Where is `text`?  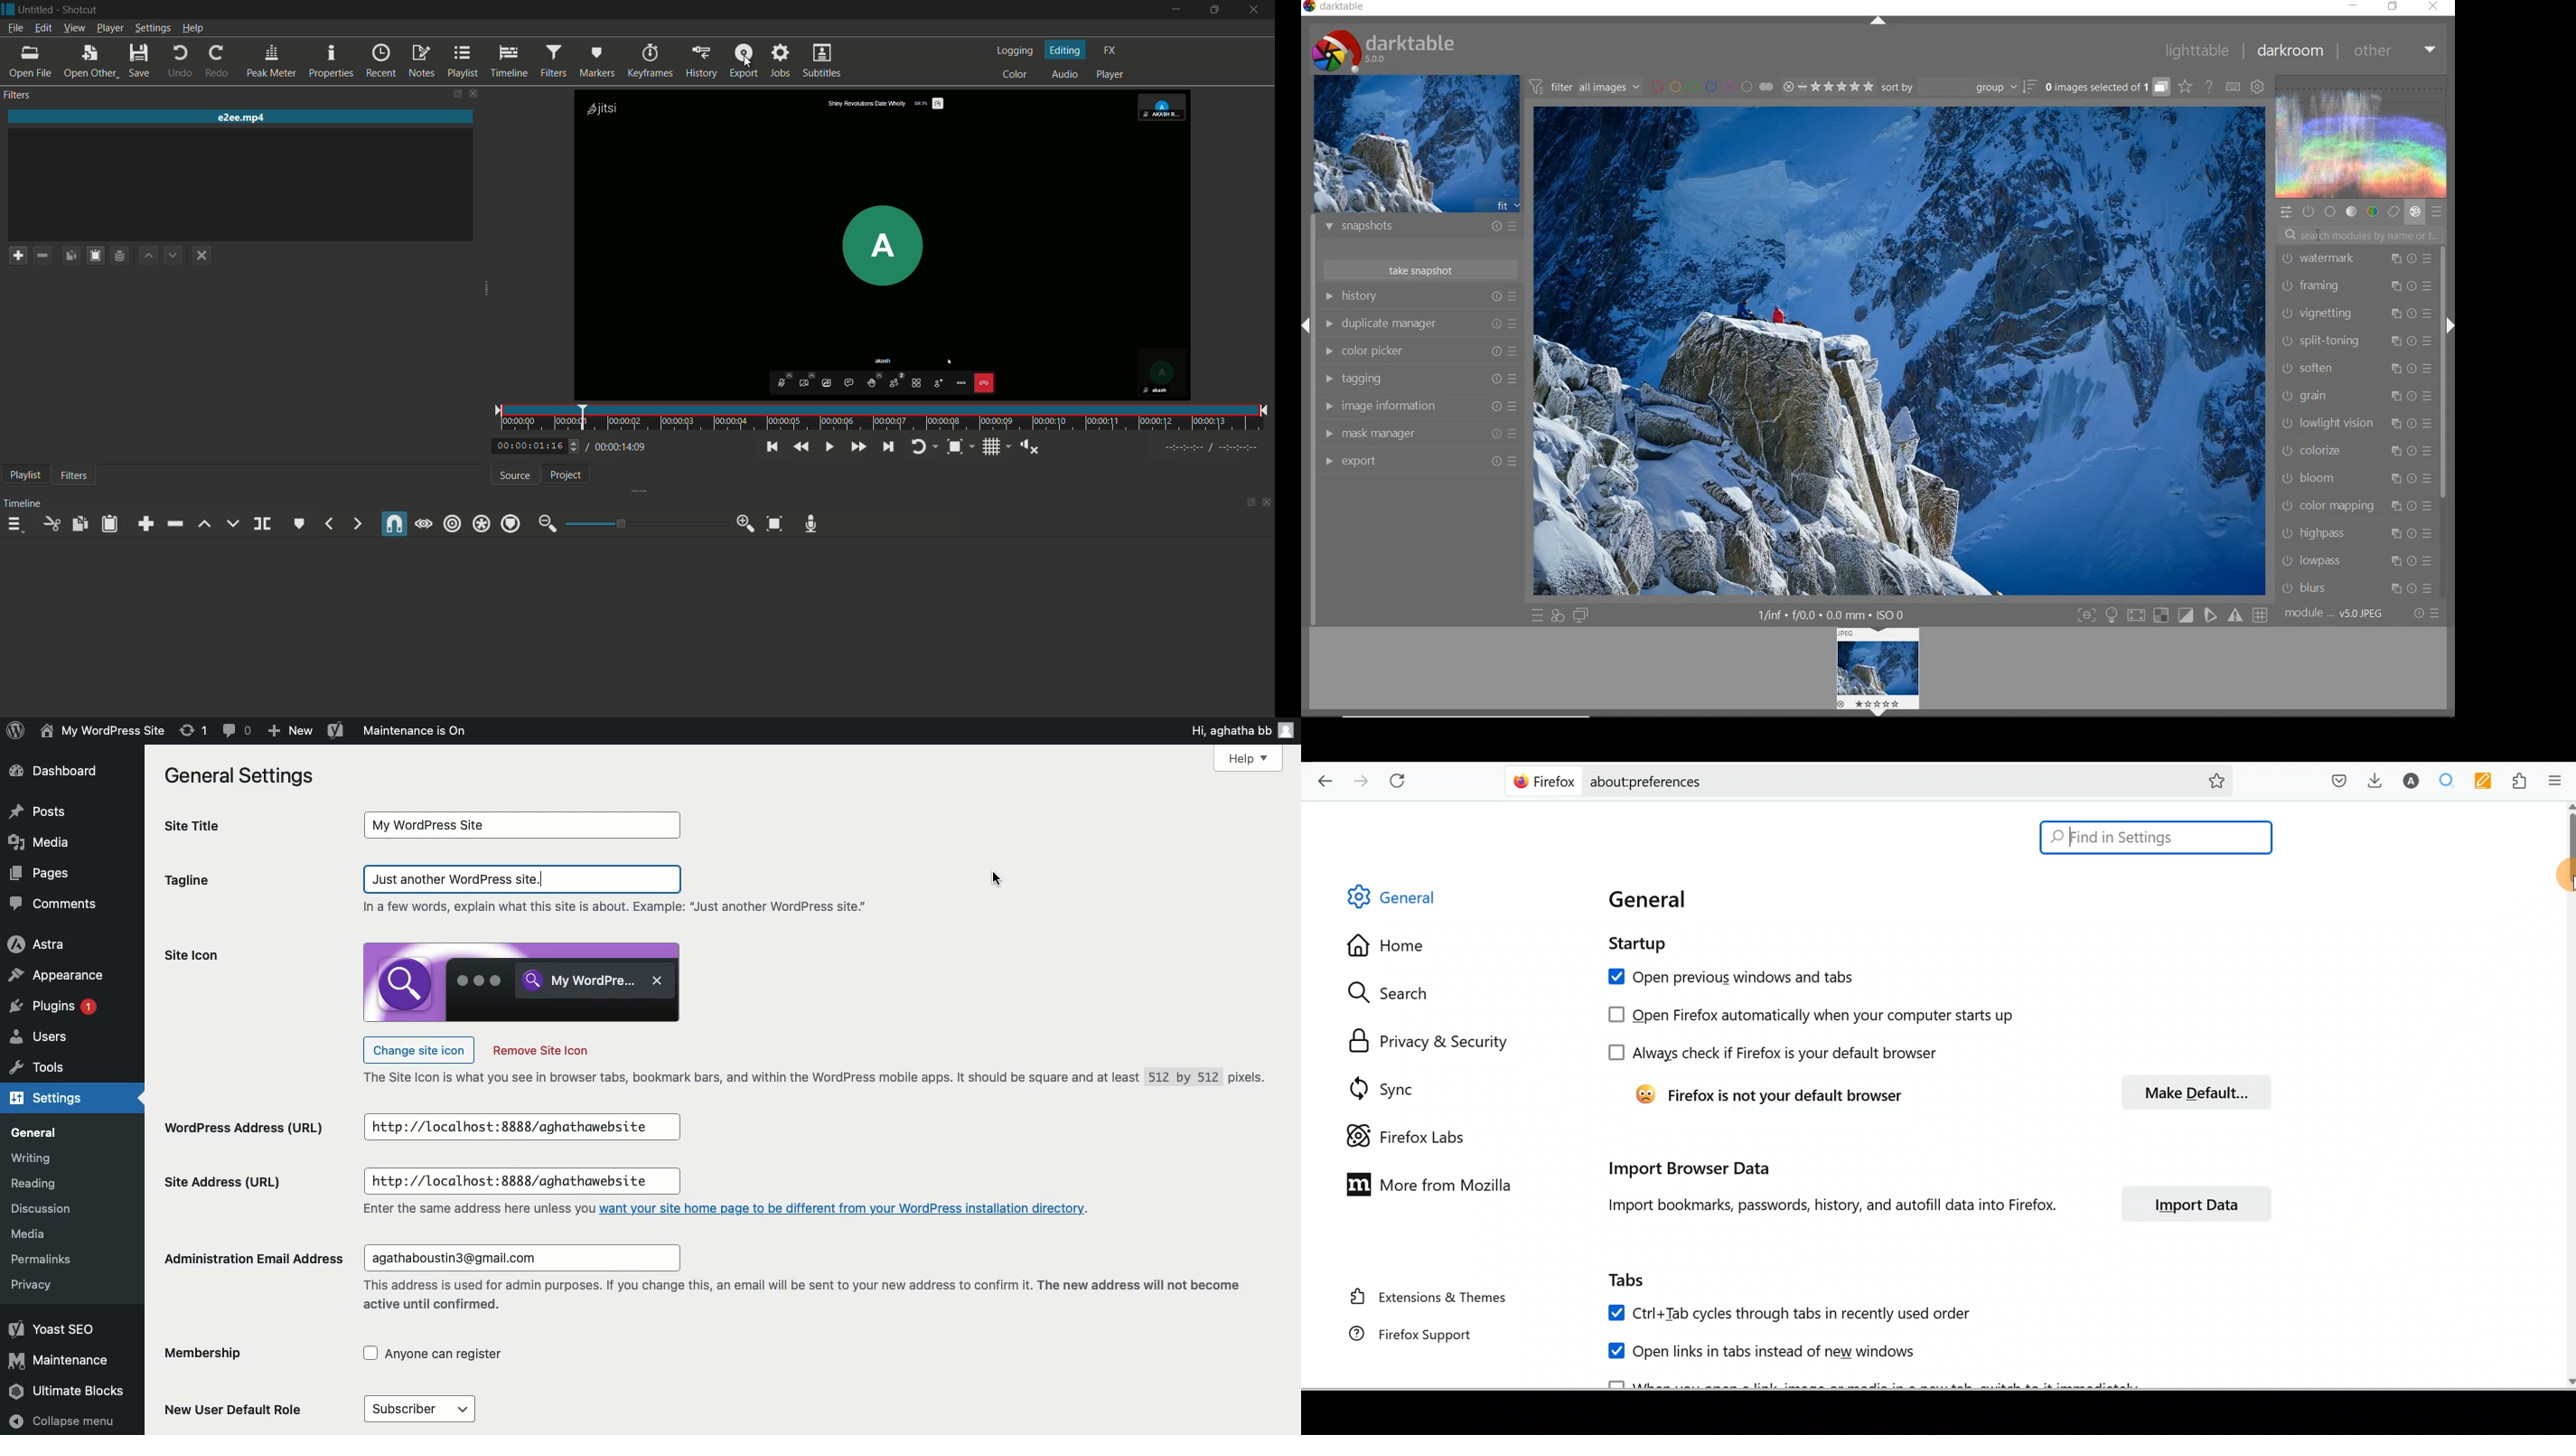
text is located at coordinates (476, 1210).